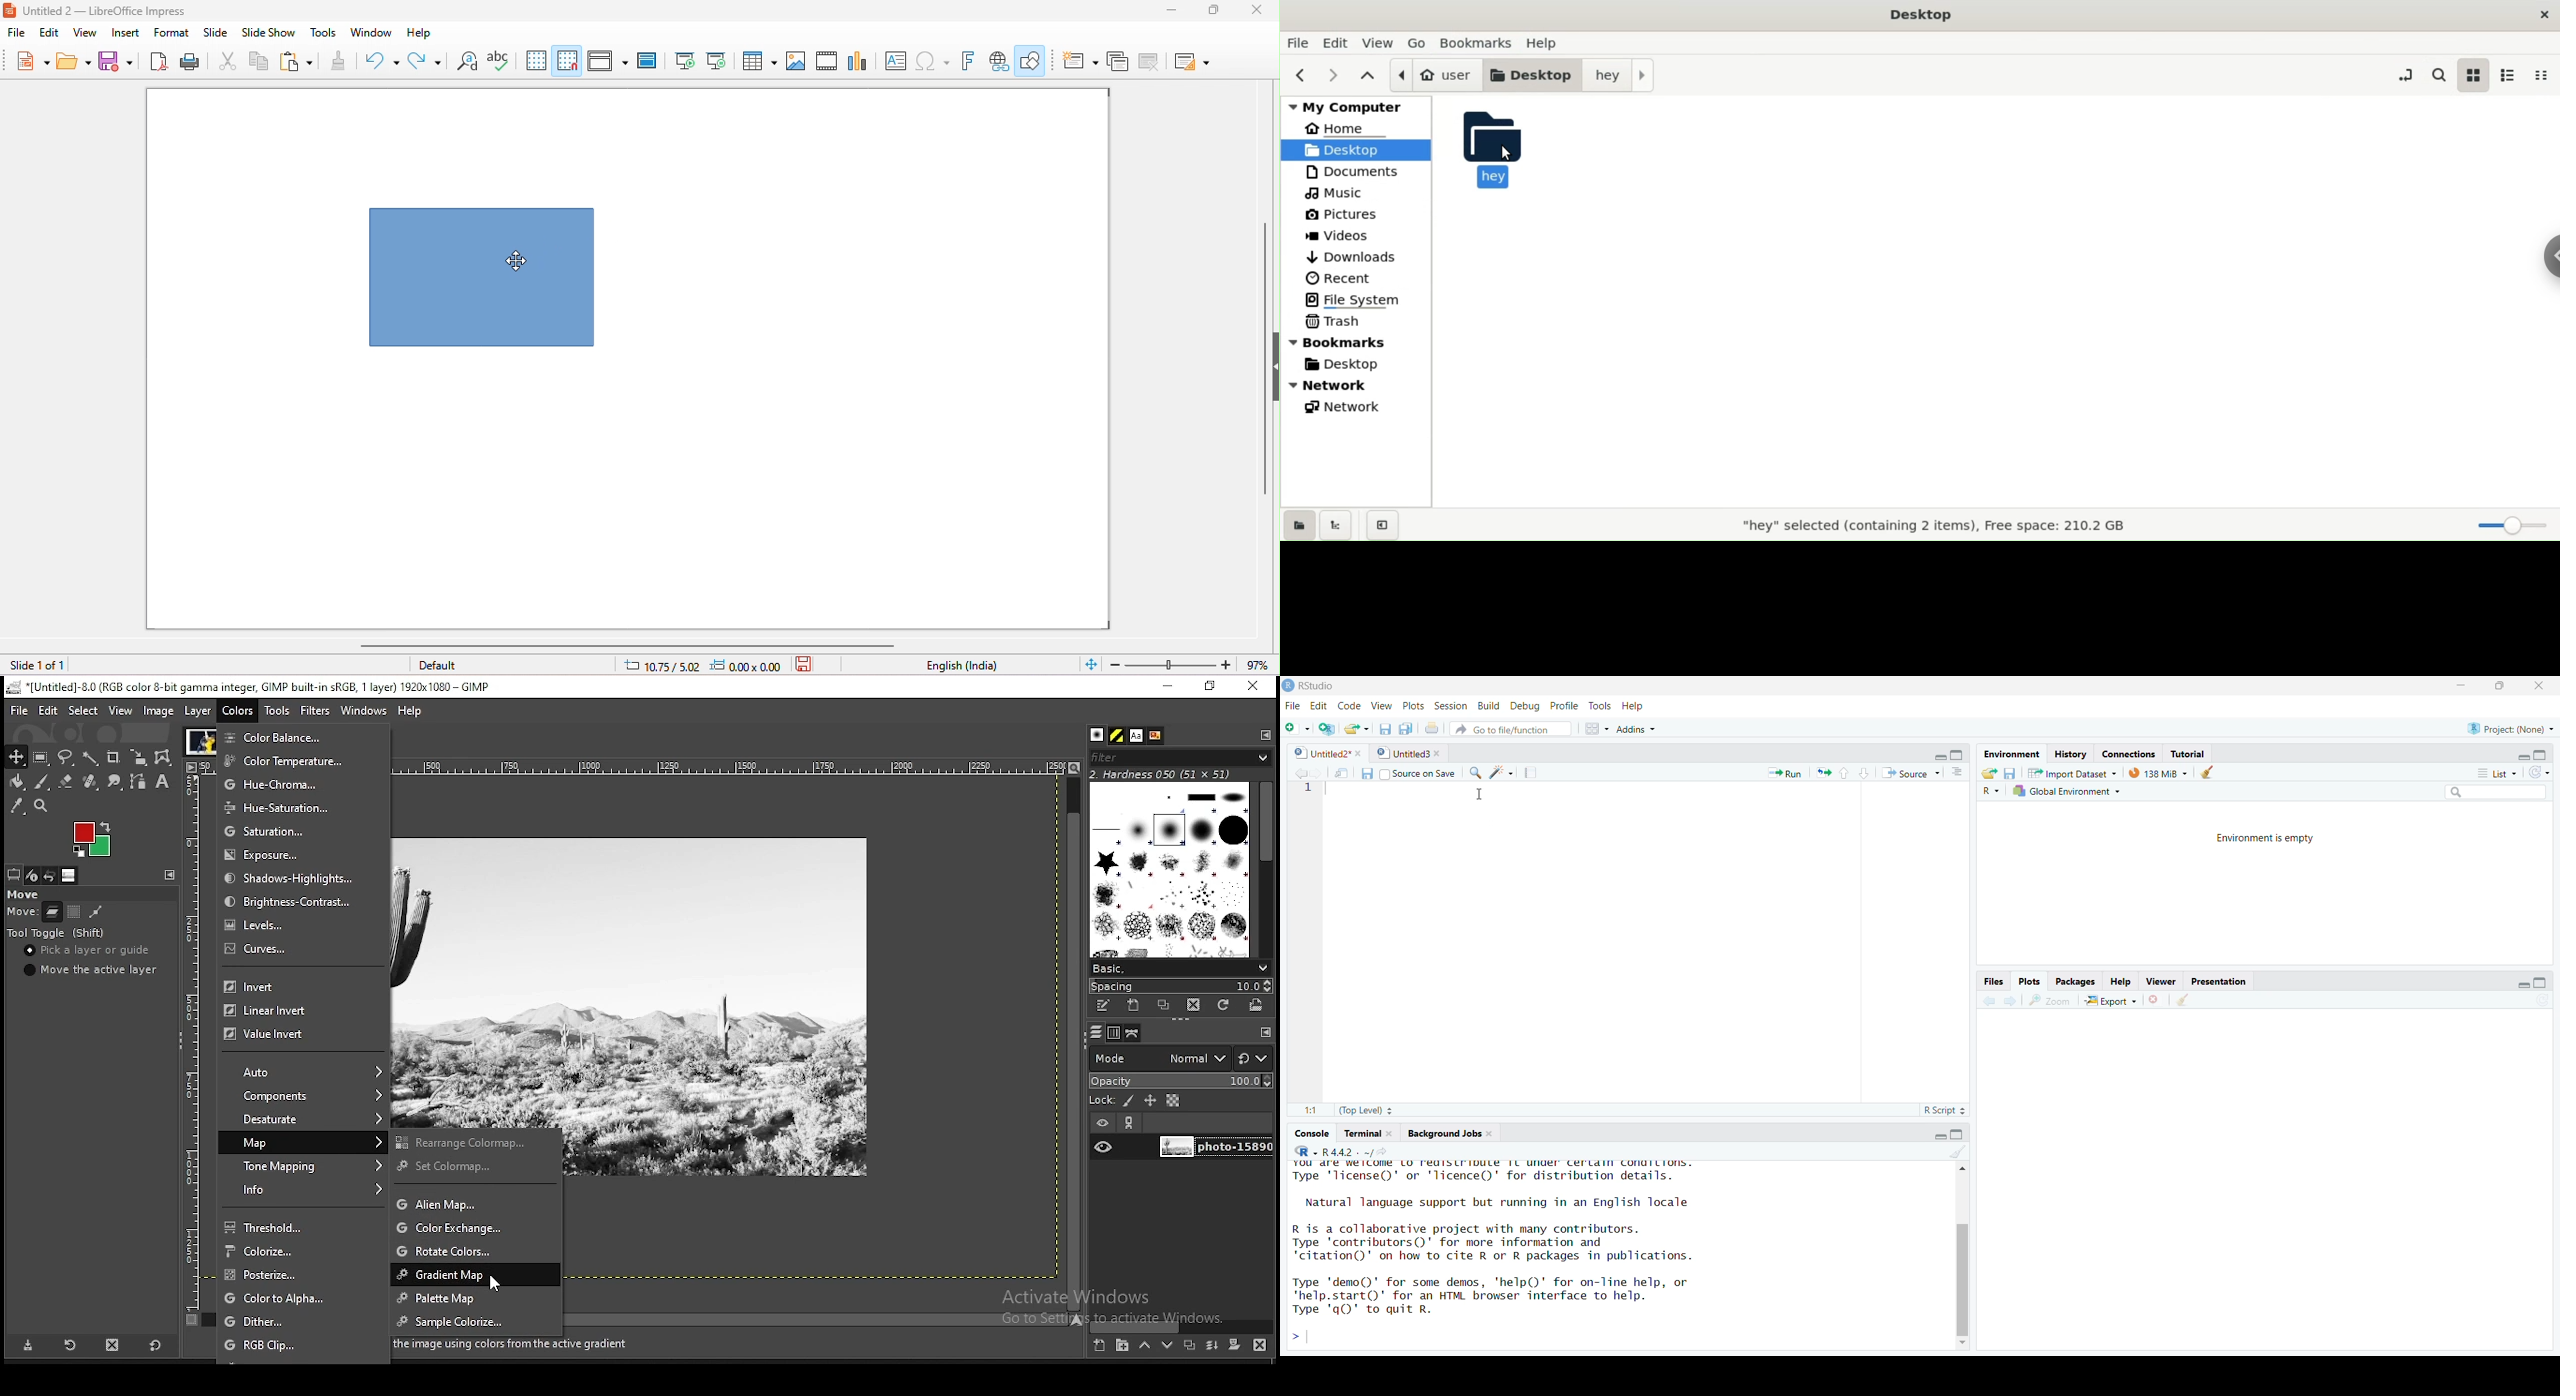  I want to click on tools, so click(322, 32).